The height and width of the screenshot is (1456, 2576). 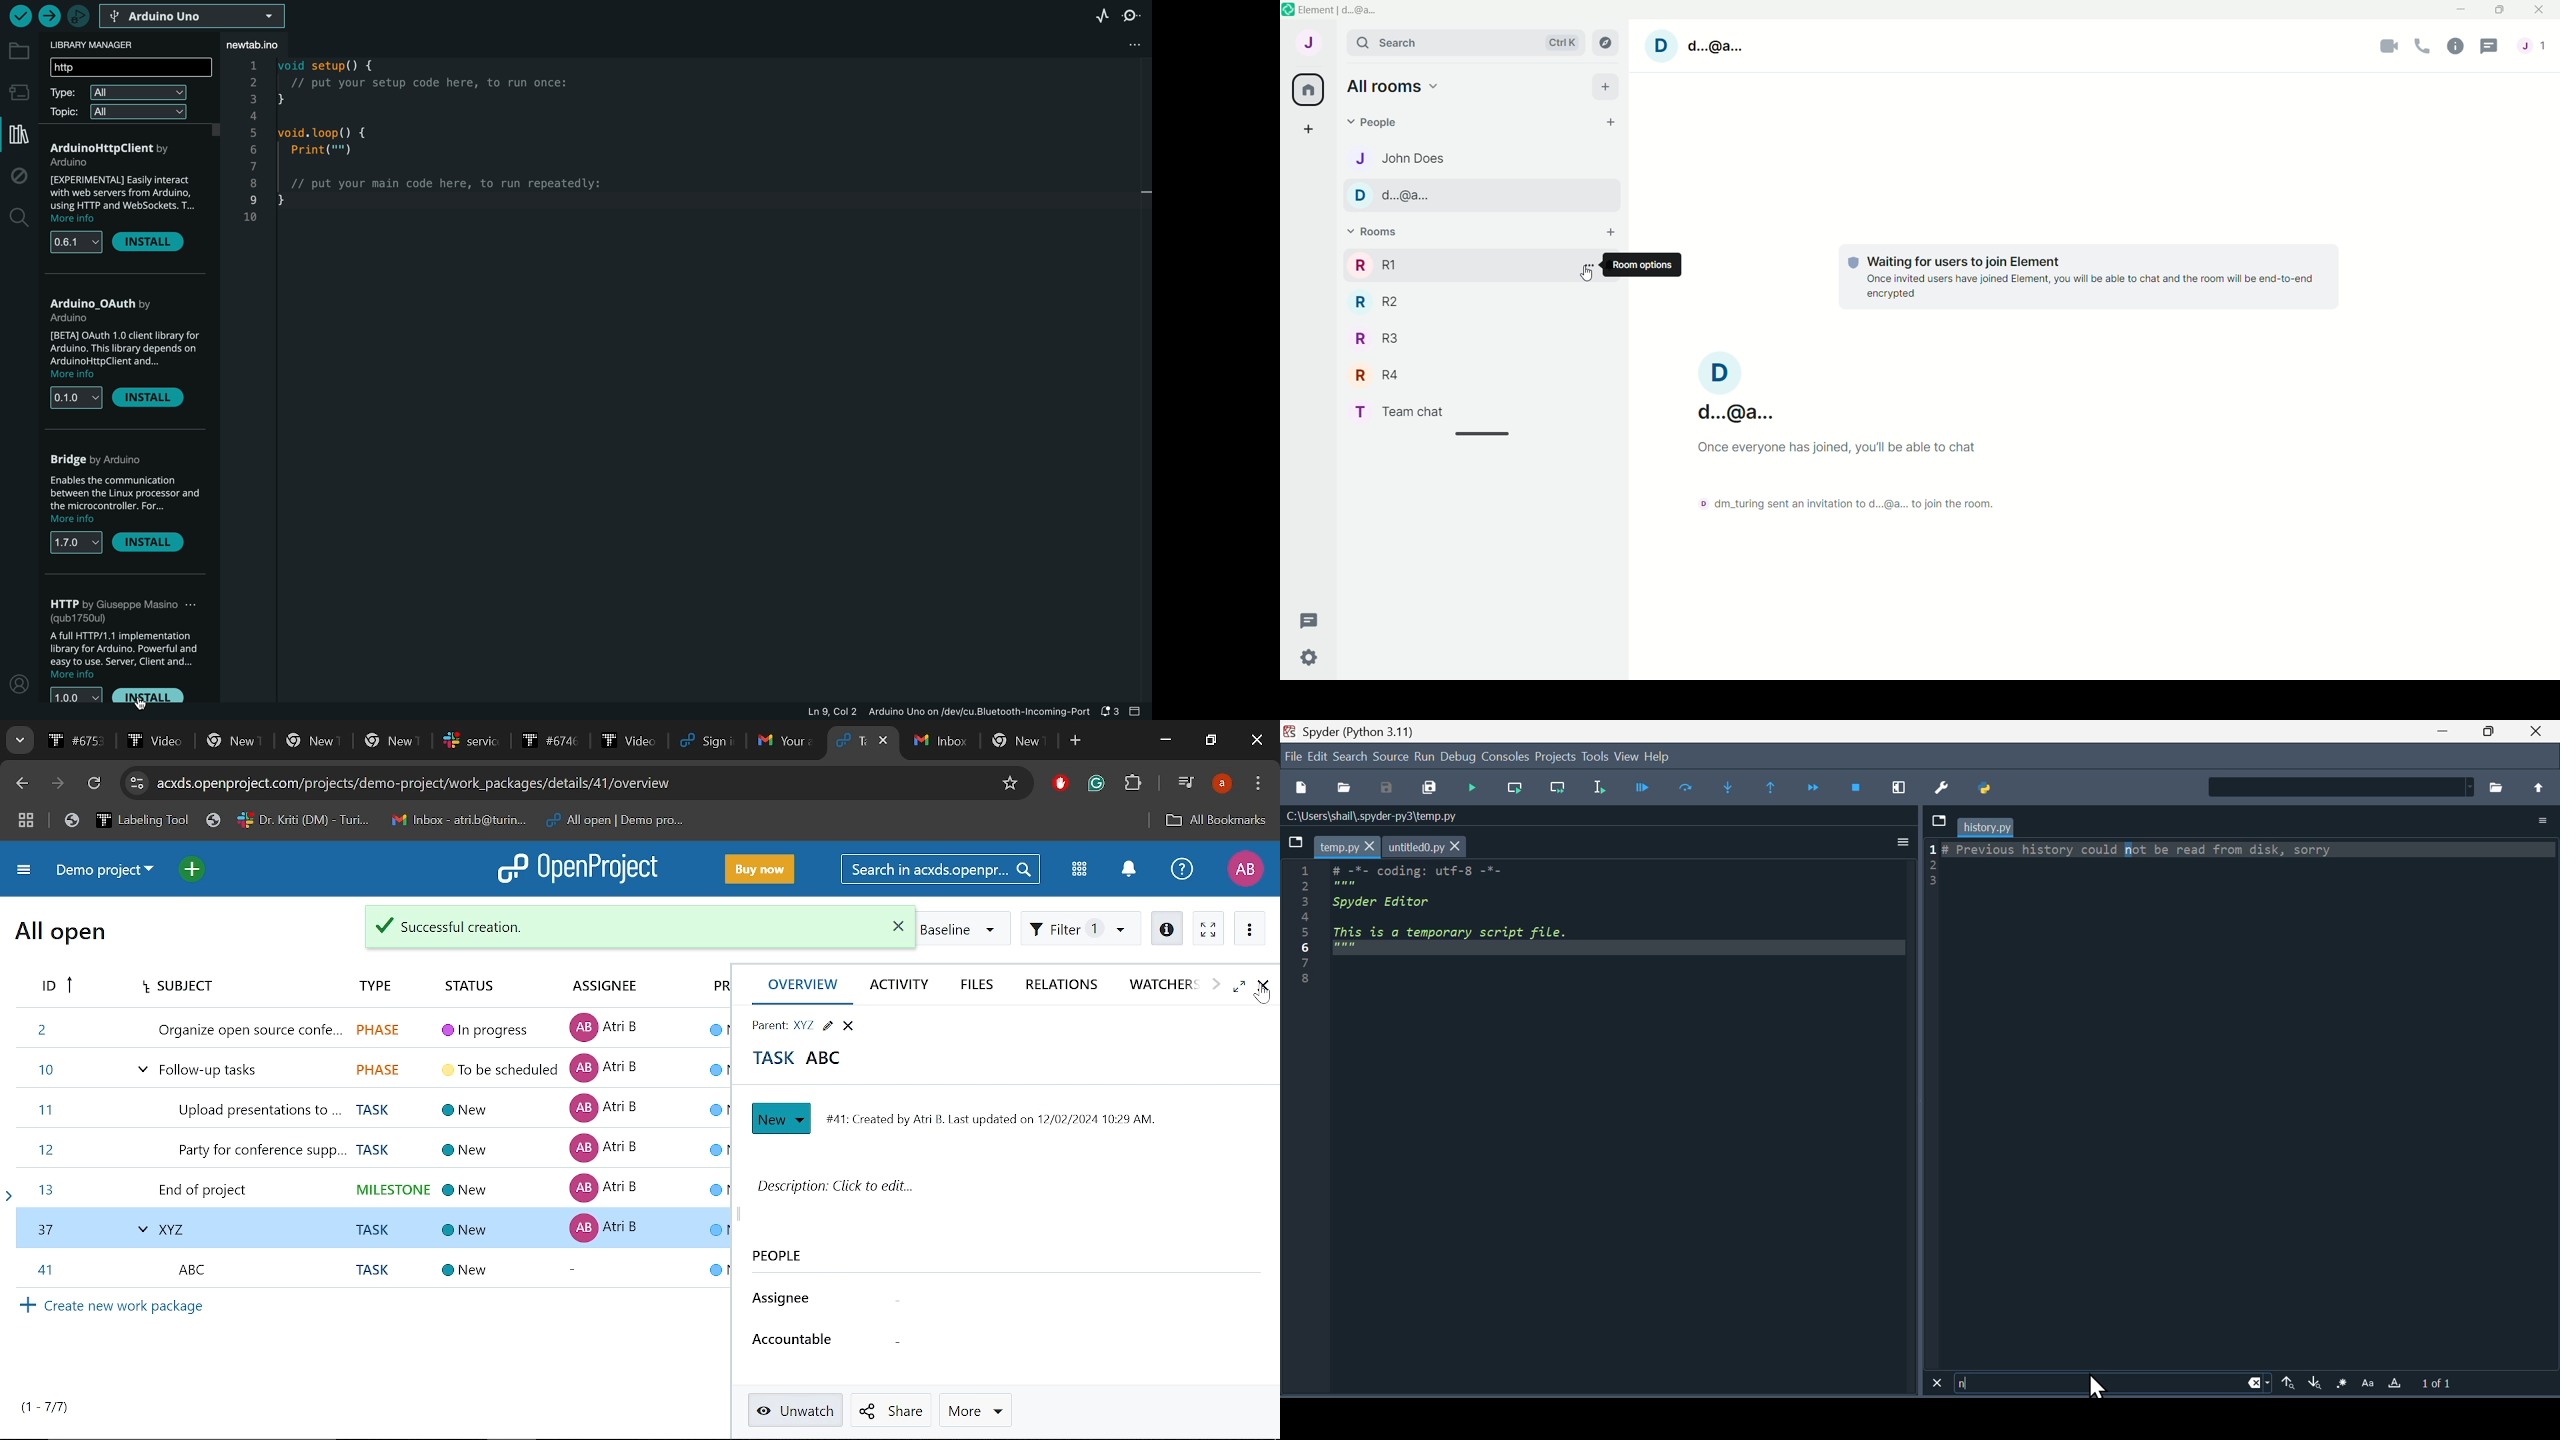 What do you see at coordinates (1735, 383) in the screenshot?
I see `D d...@a...` at bounding box center [1735, 383].